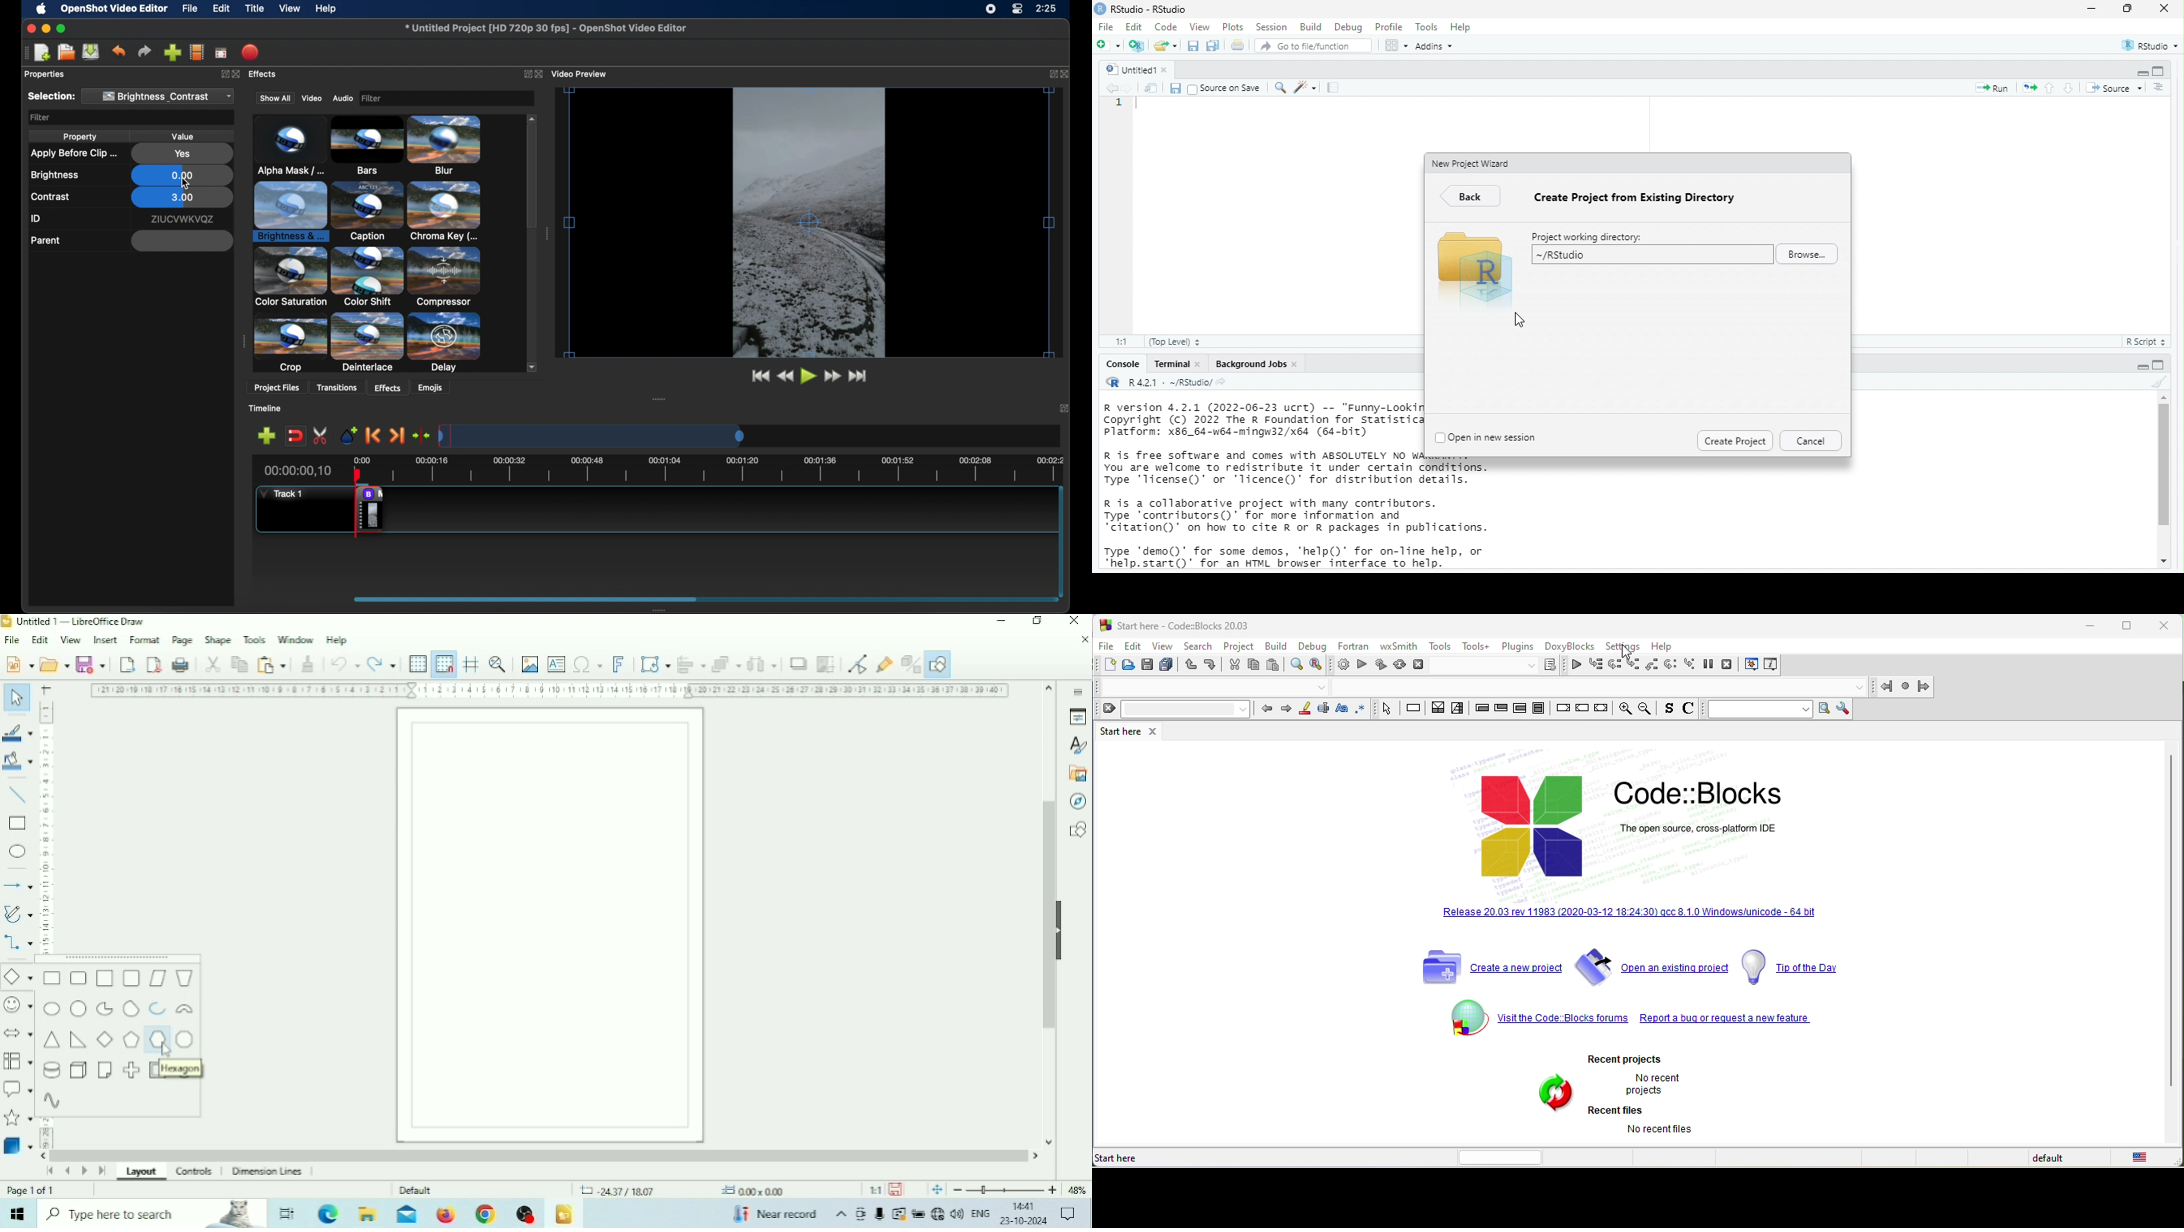 This screenshot has width=2184, height=1232. What do you see at coordinates (1634, 668) in the screenshot?
I see `step into` at bounding box center [1634, 668].